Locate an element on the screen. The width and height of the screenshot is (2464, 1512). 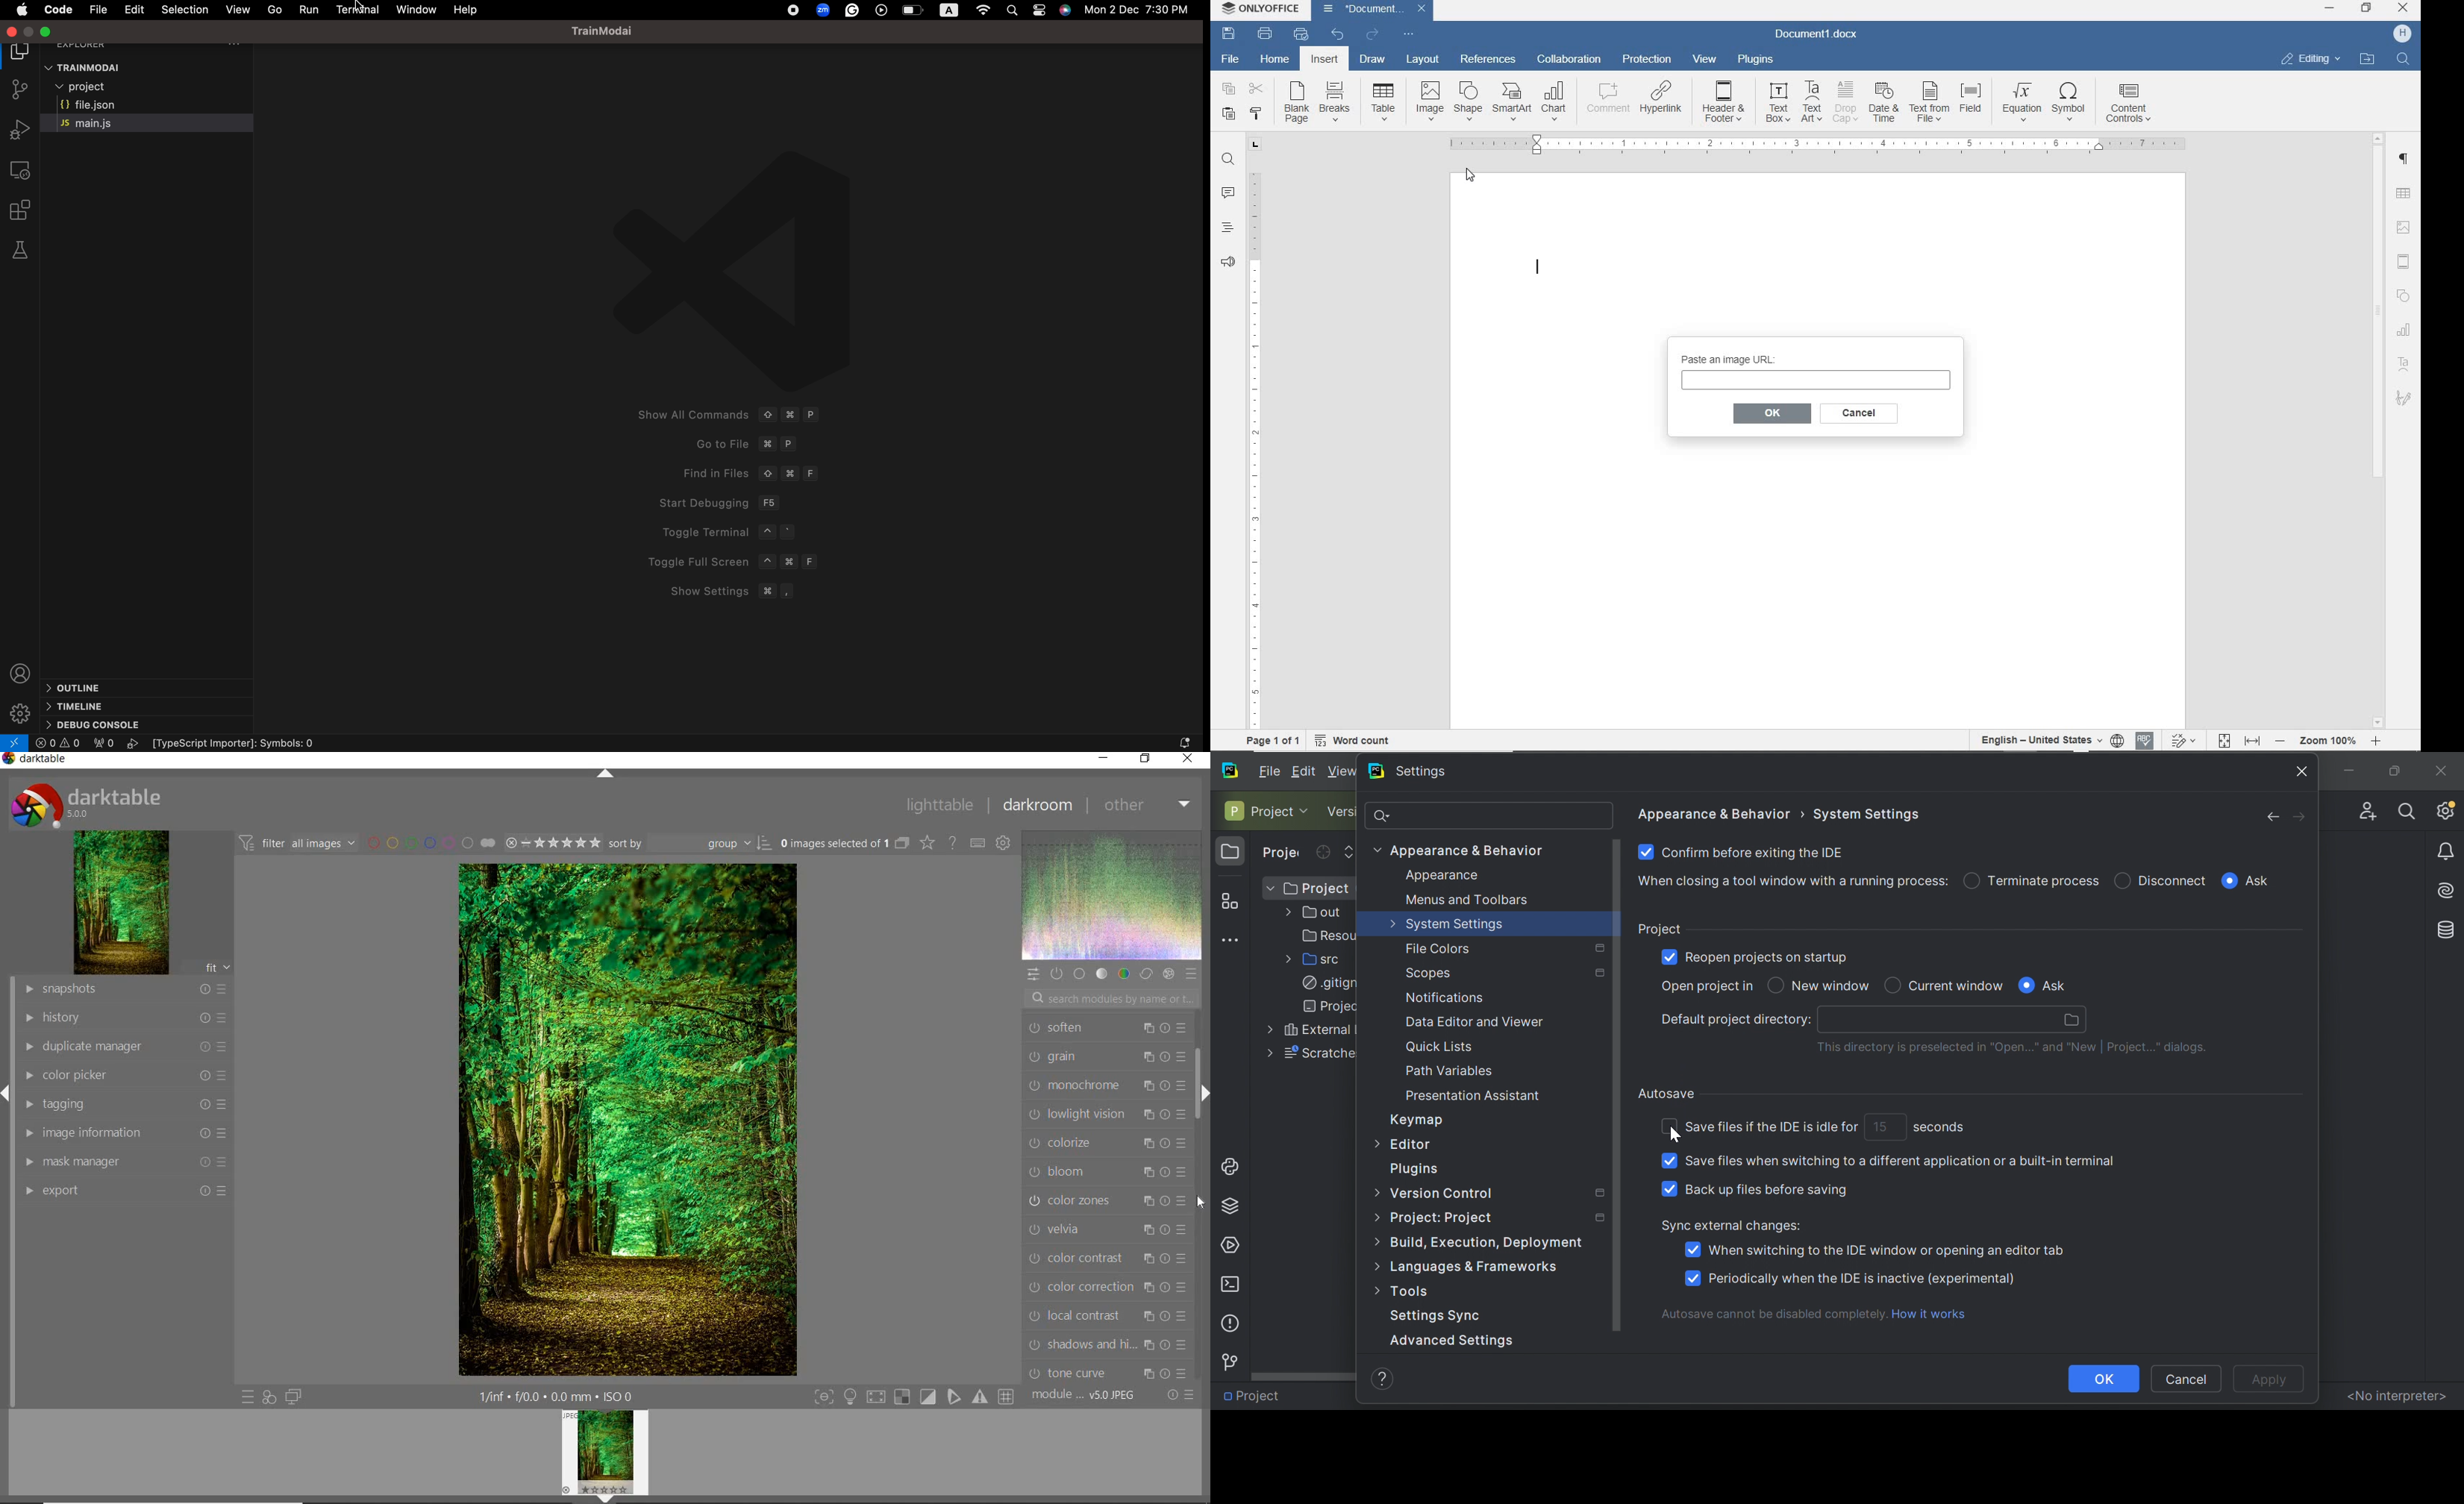
find and replace is located at coordinates (1231, 159).